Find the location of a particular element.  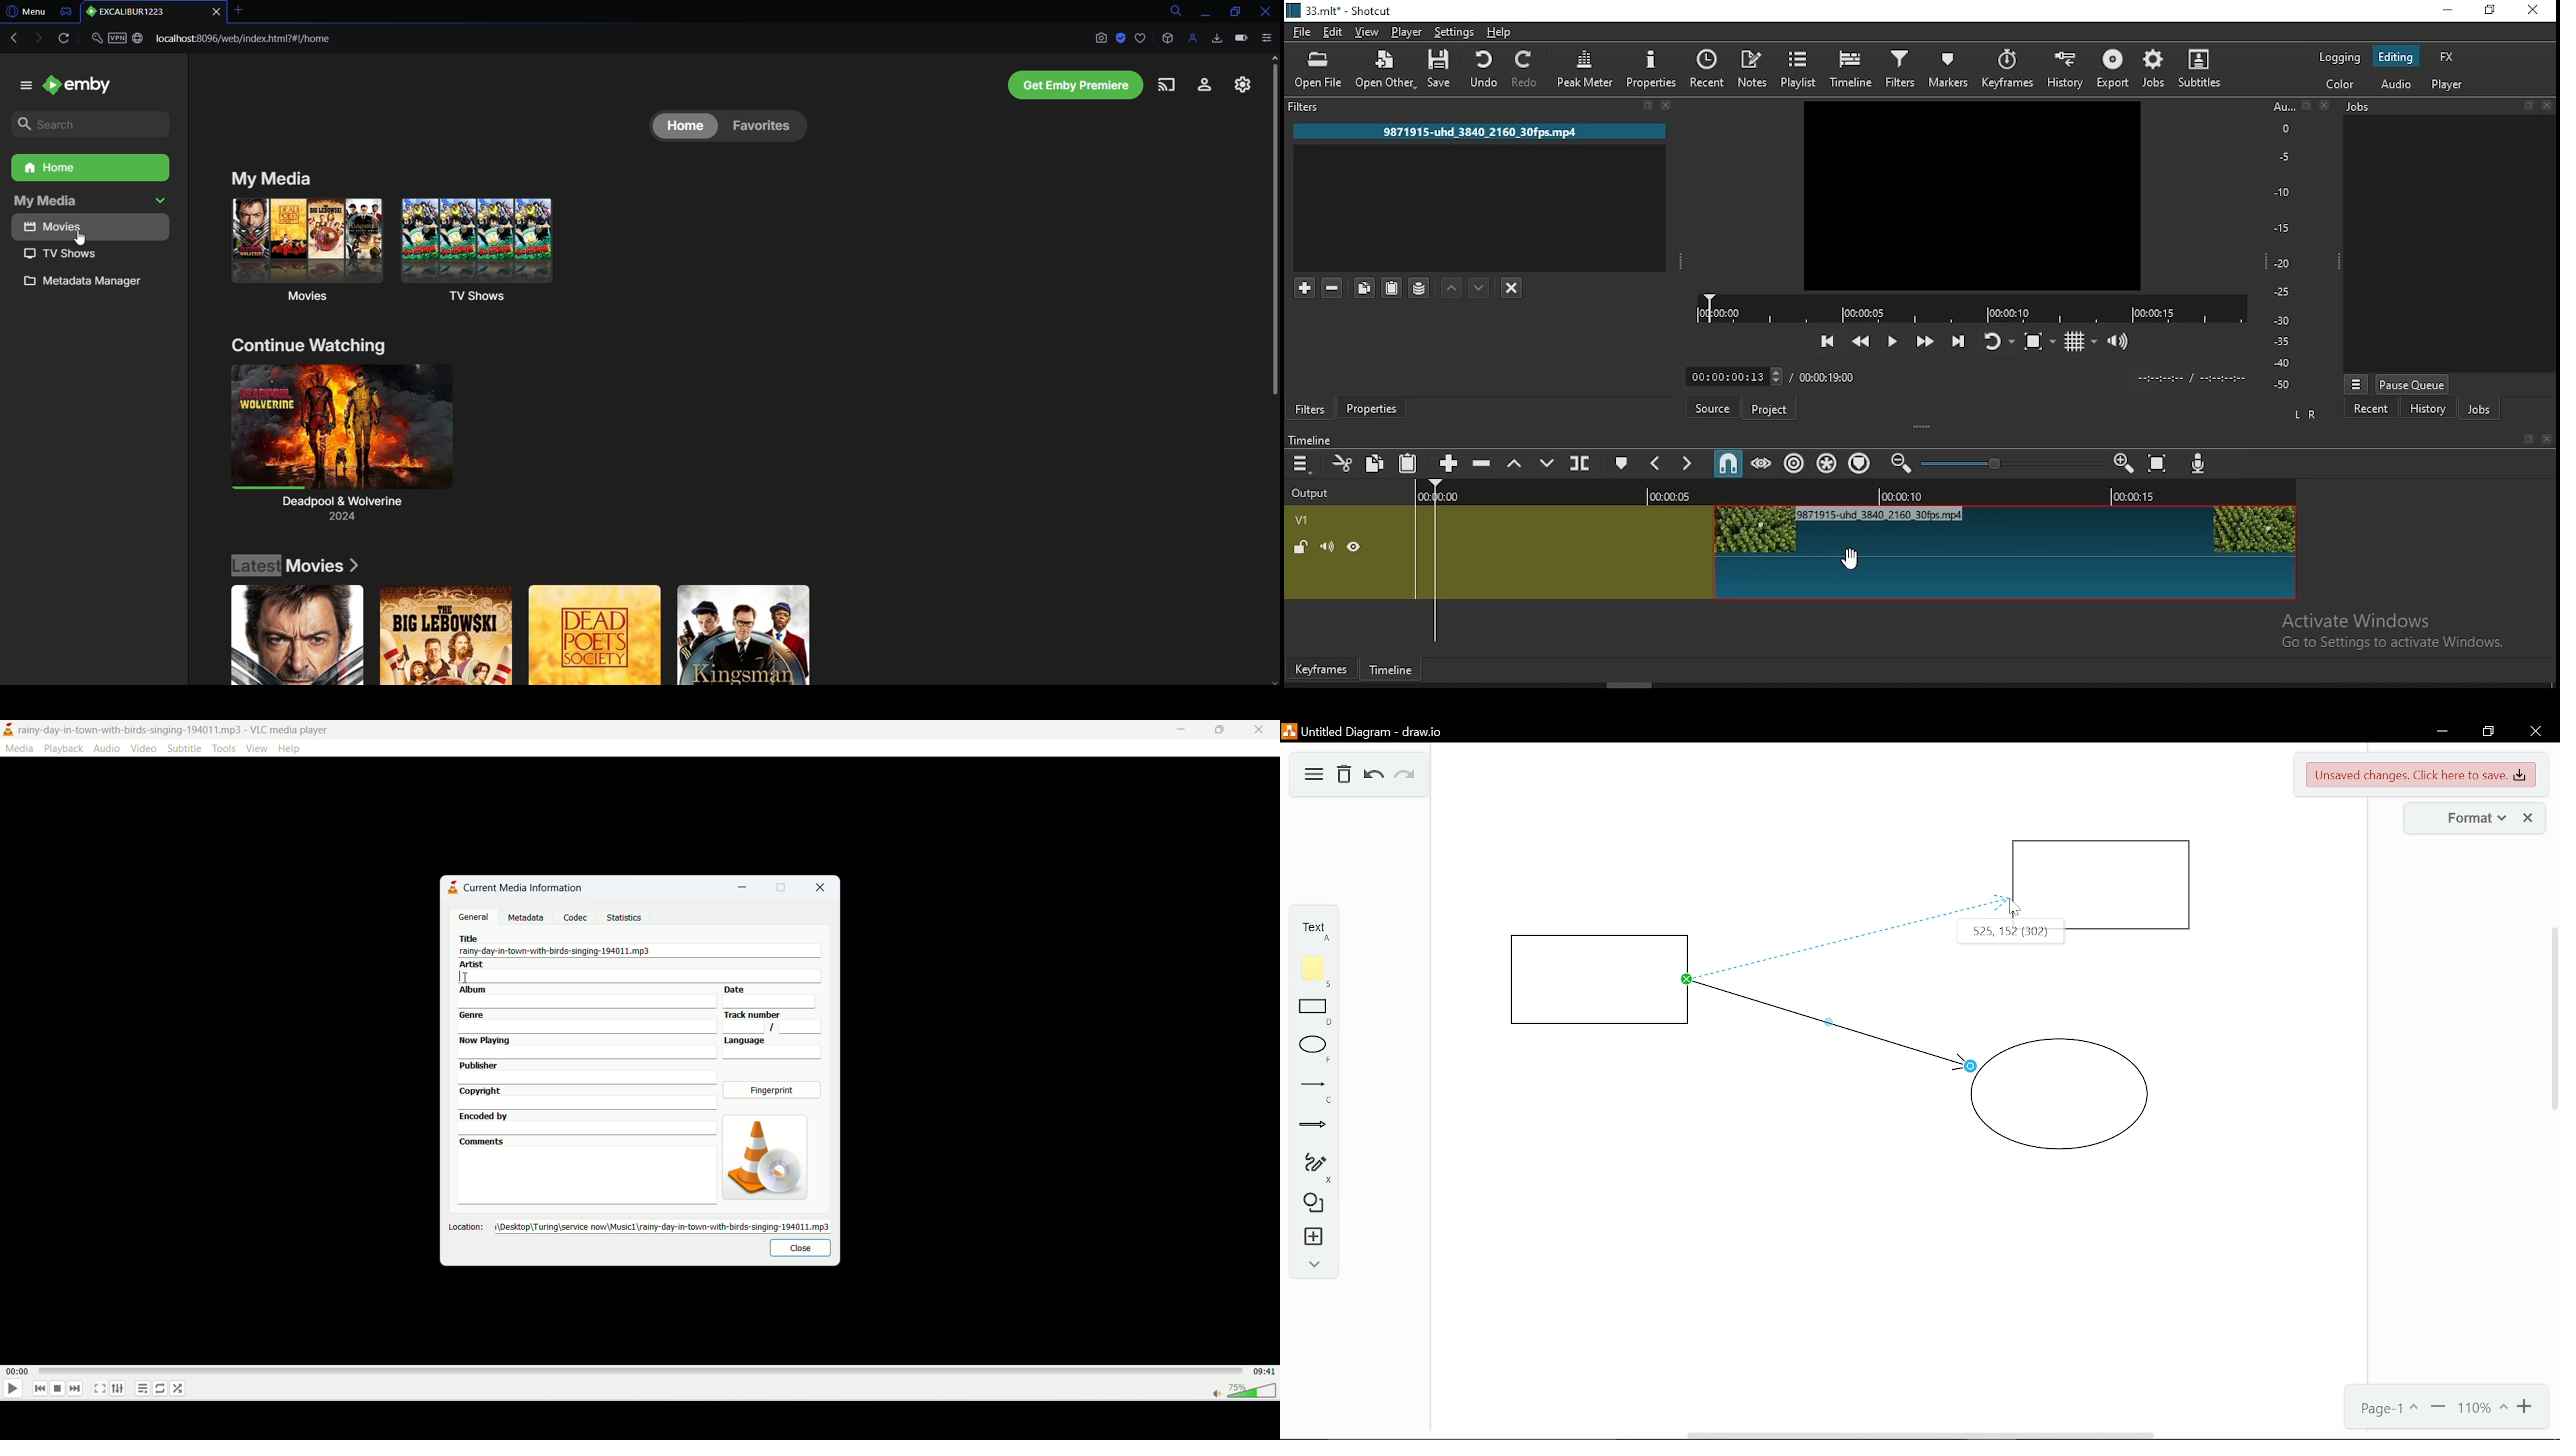

toggle player looping is located at coordinates (1997, 342).